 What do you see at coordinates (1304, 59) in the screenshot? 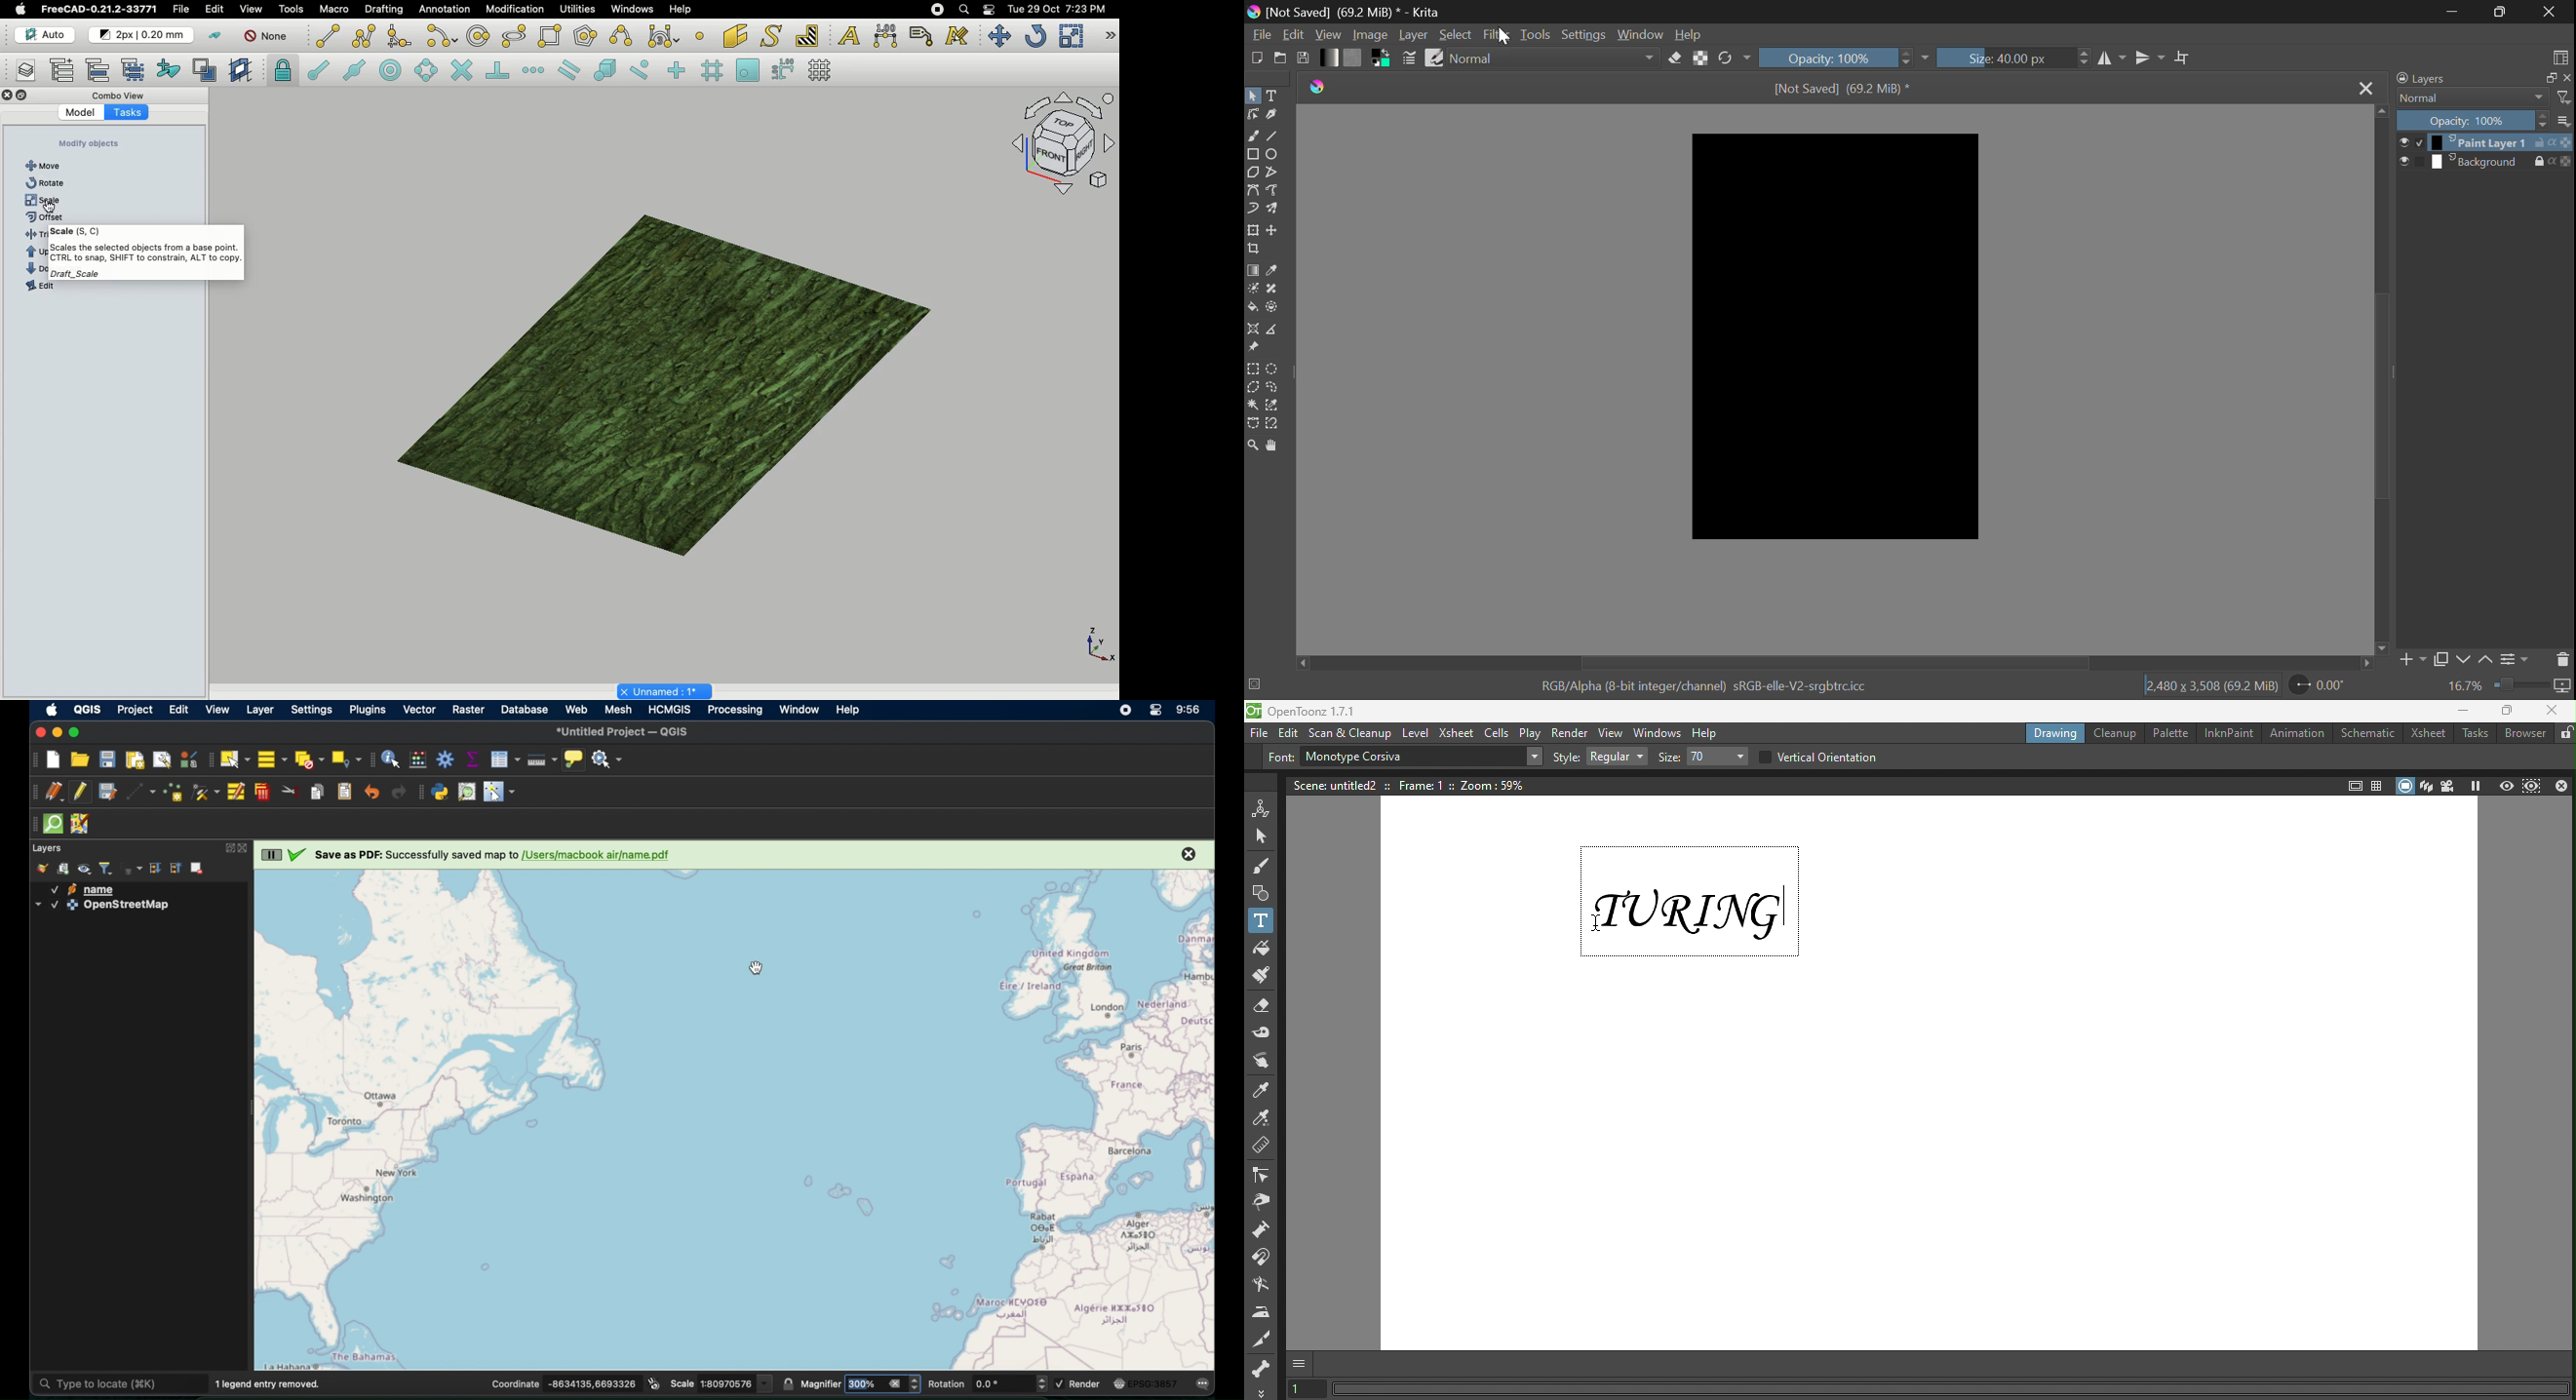
I see `Save` at bounding box center [1304, 59].